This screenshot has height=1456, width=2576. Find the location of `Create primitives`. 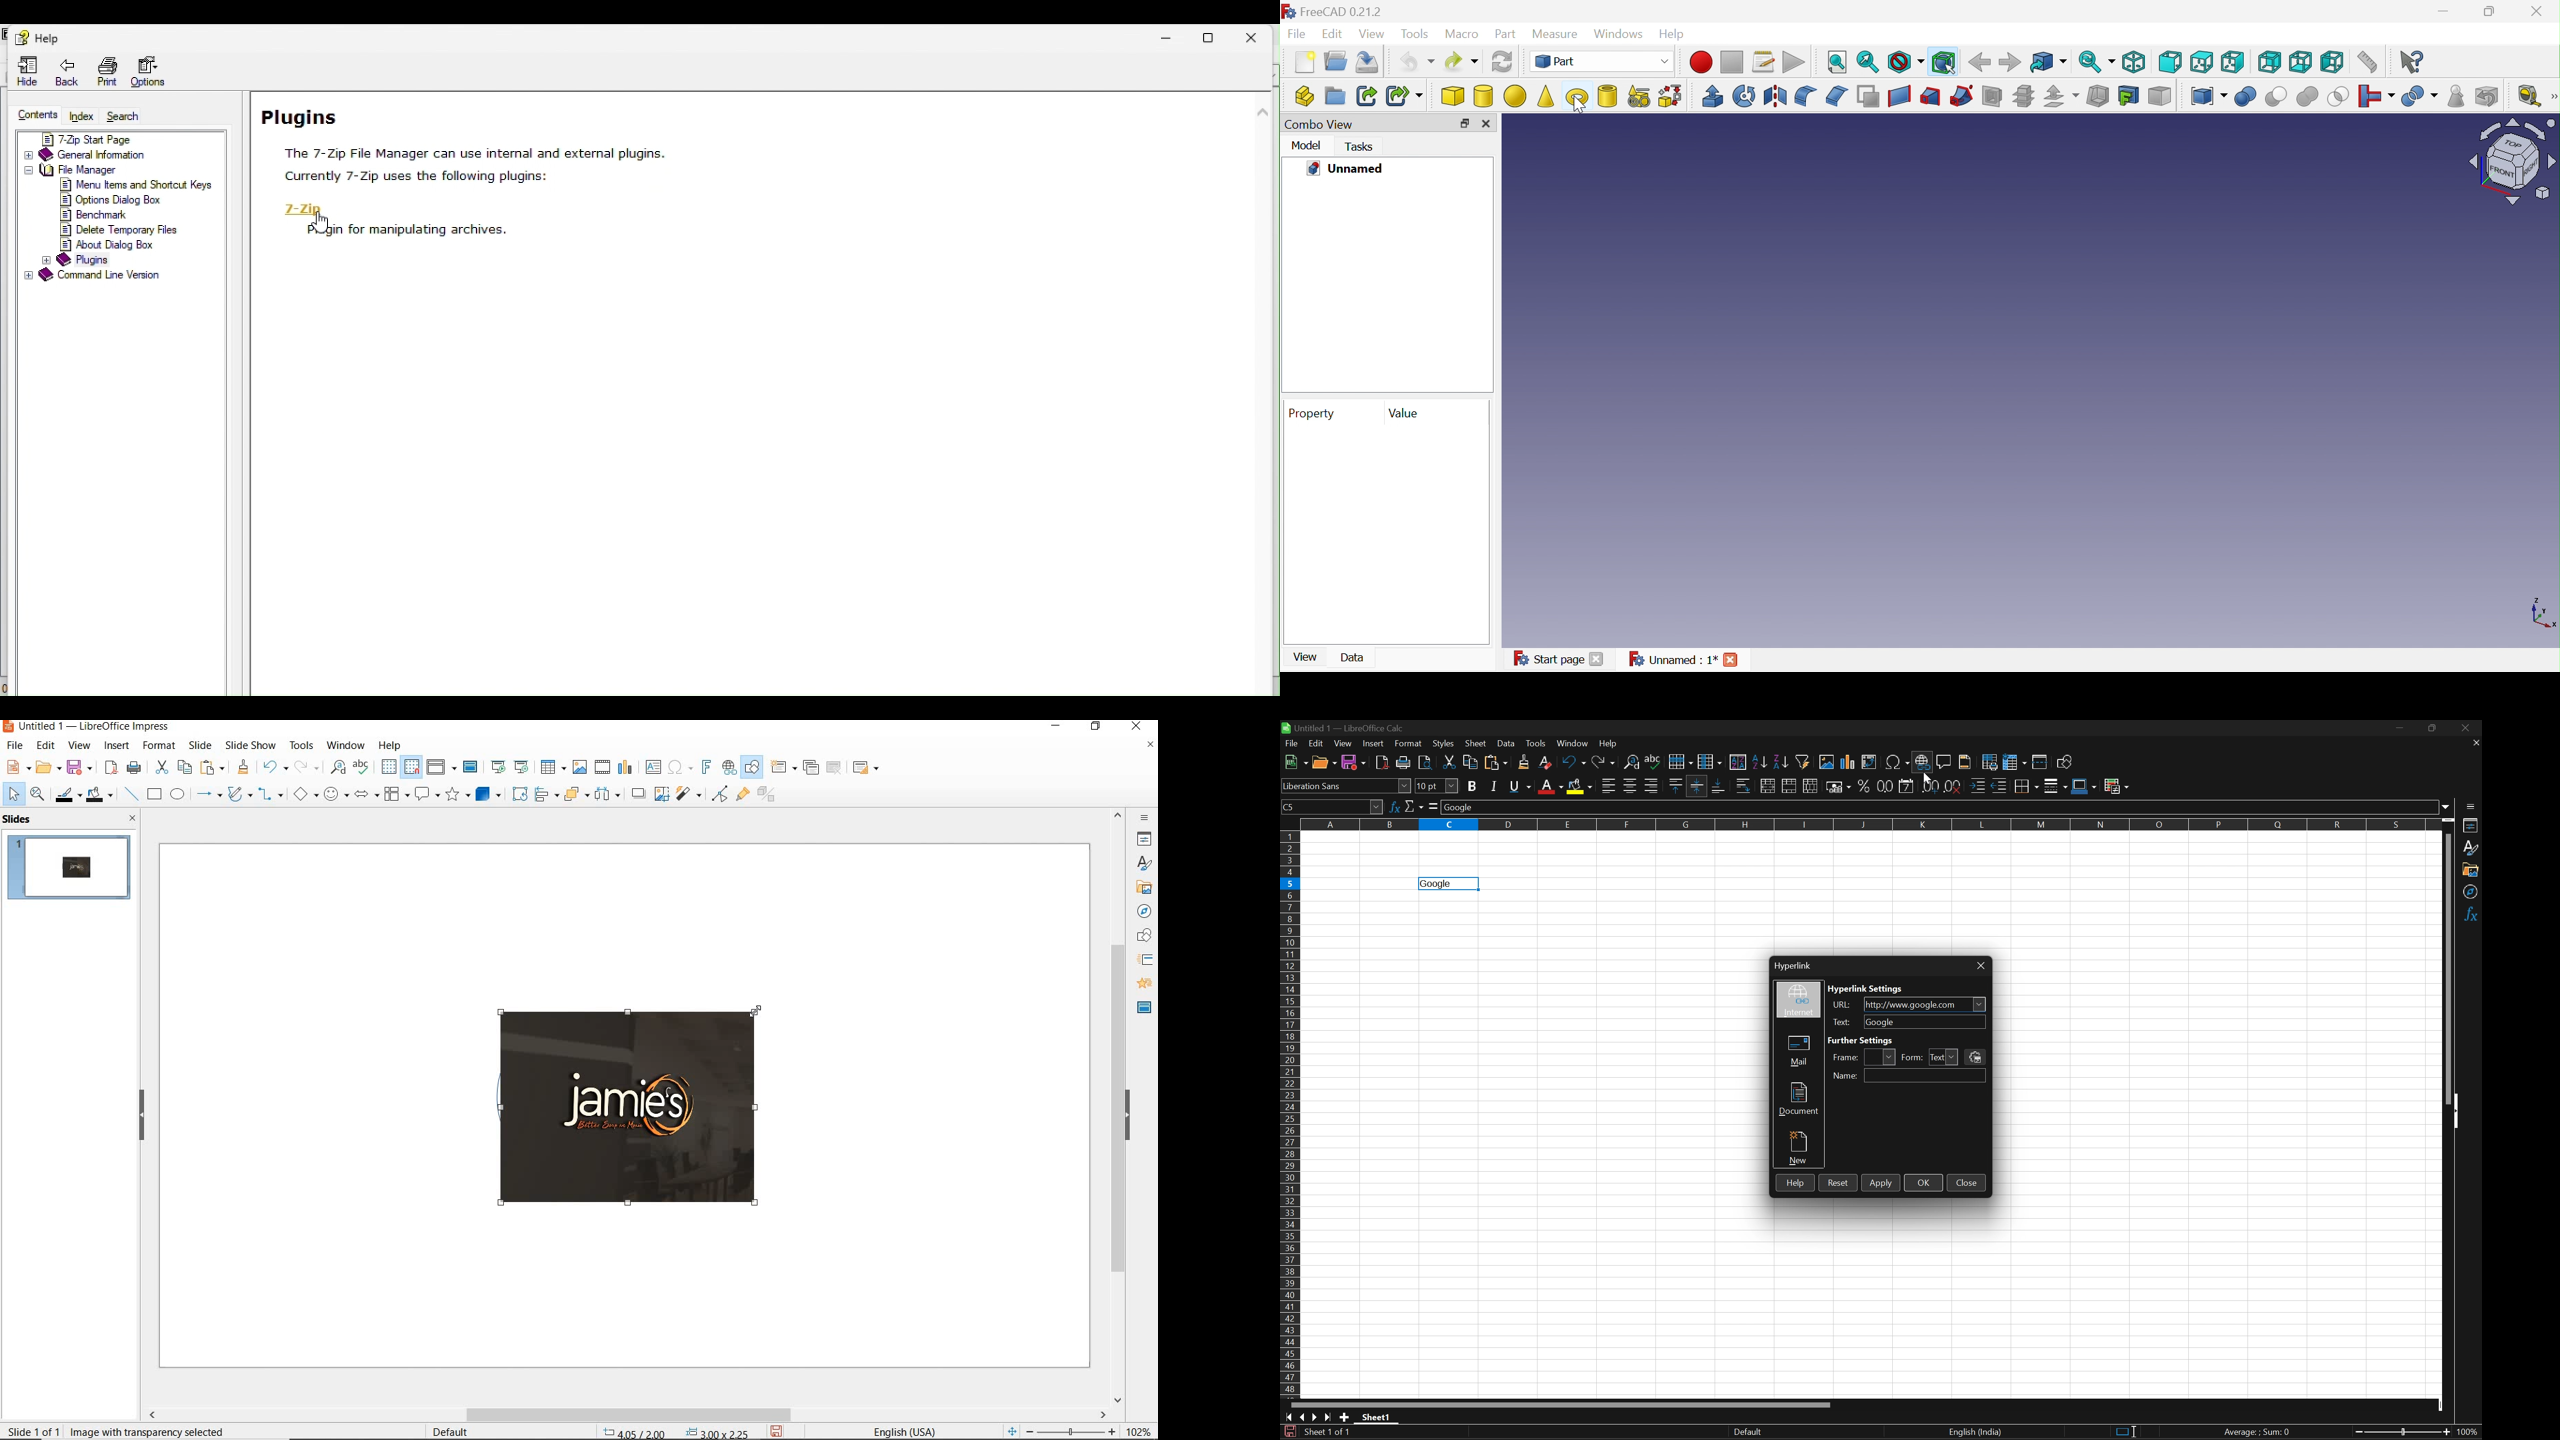

Create primitives is located at coordinates (1640, 97).